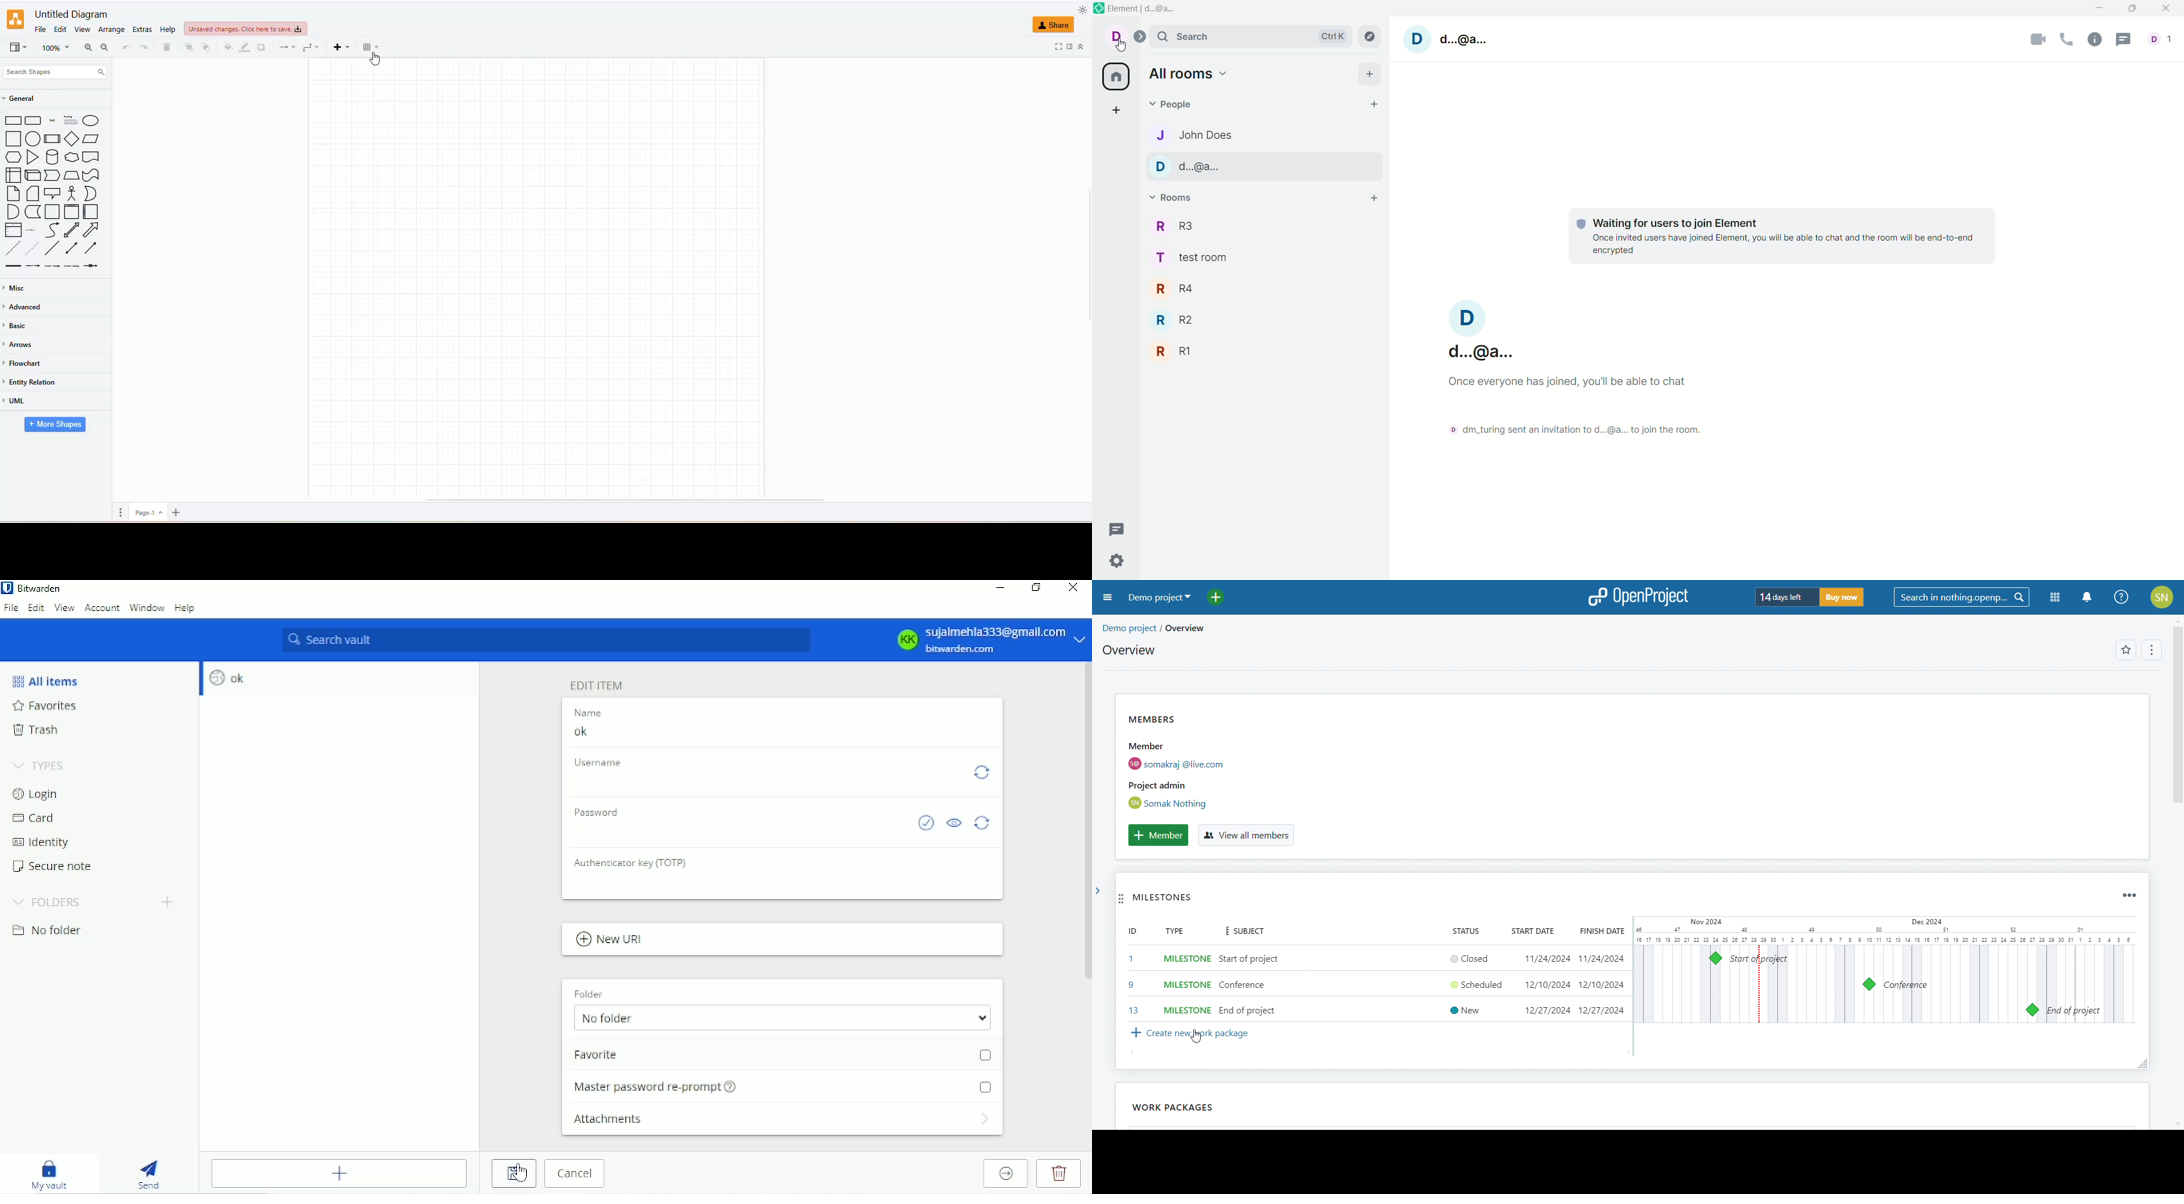 This screenshot has width=2184, height=1204. Describe the element at coordinates (88, 47) in the screenshot. I see `zoom in` at that location.